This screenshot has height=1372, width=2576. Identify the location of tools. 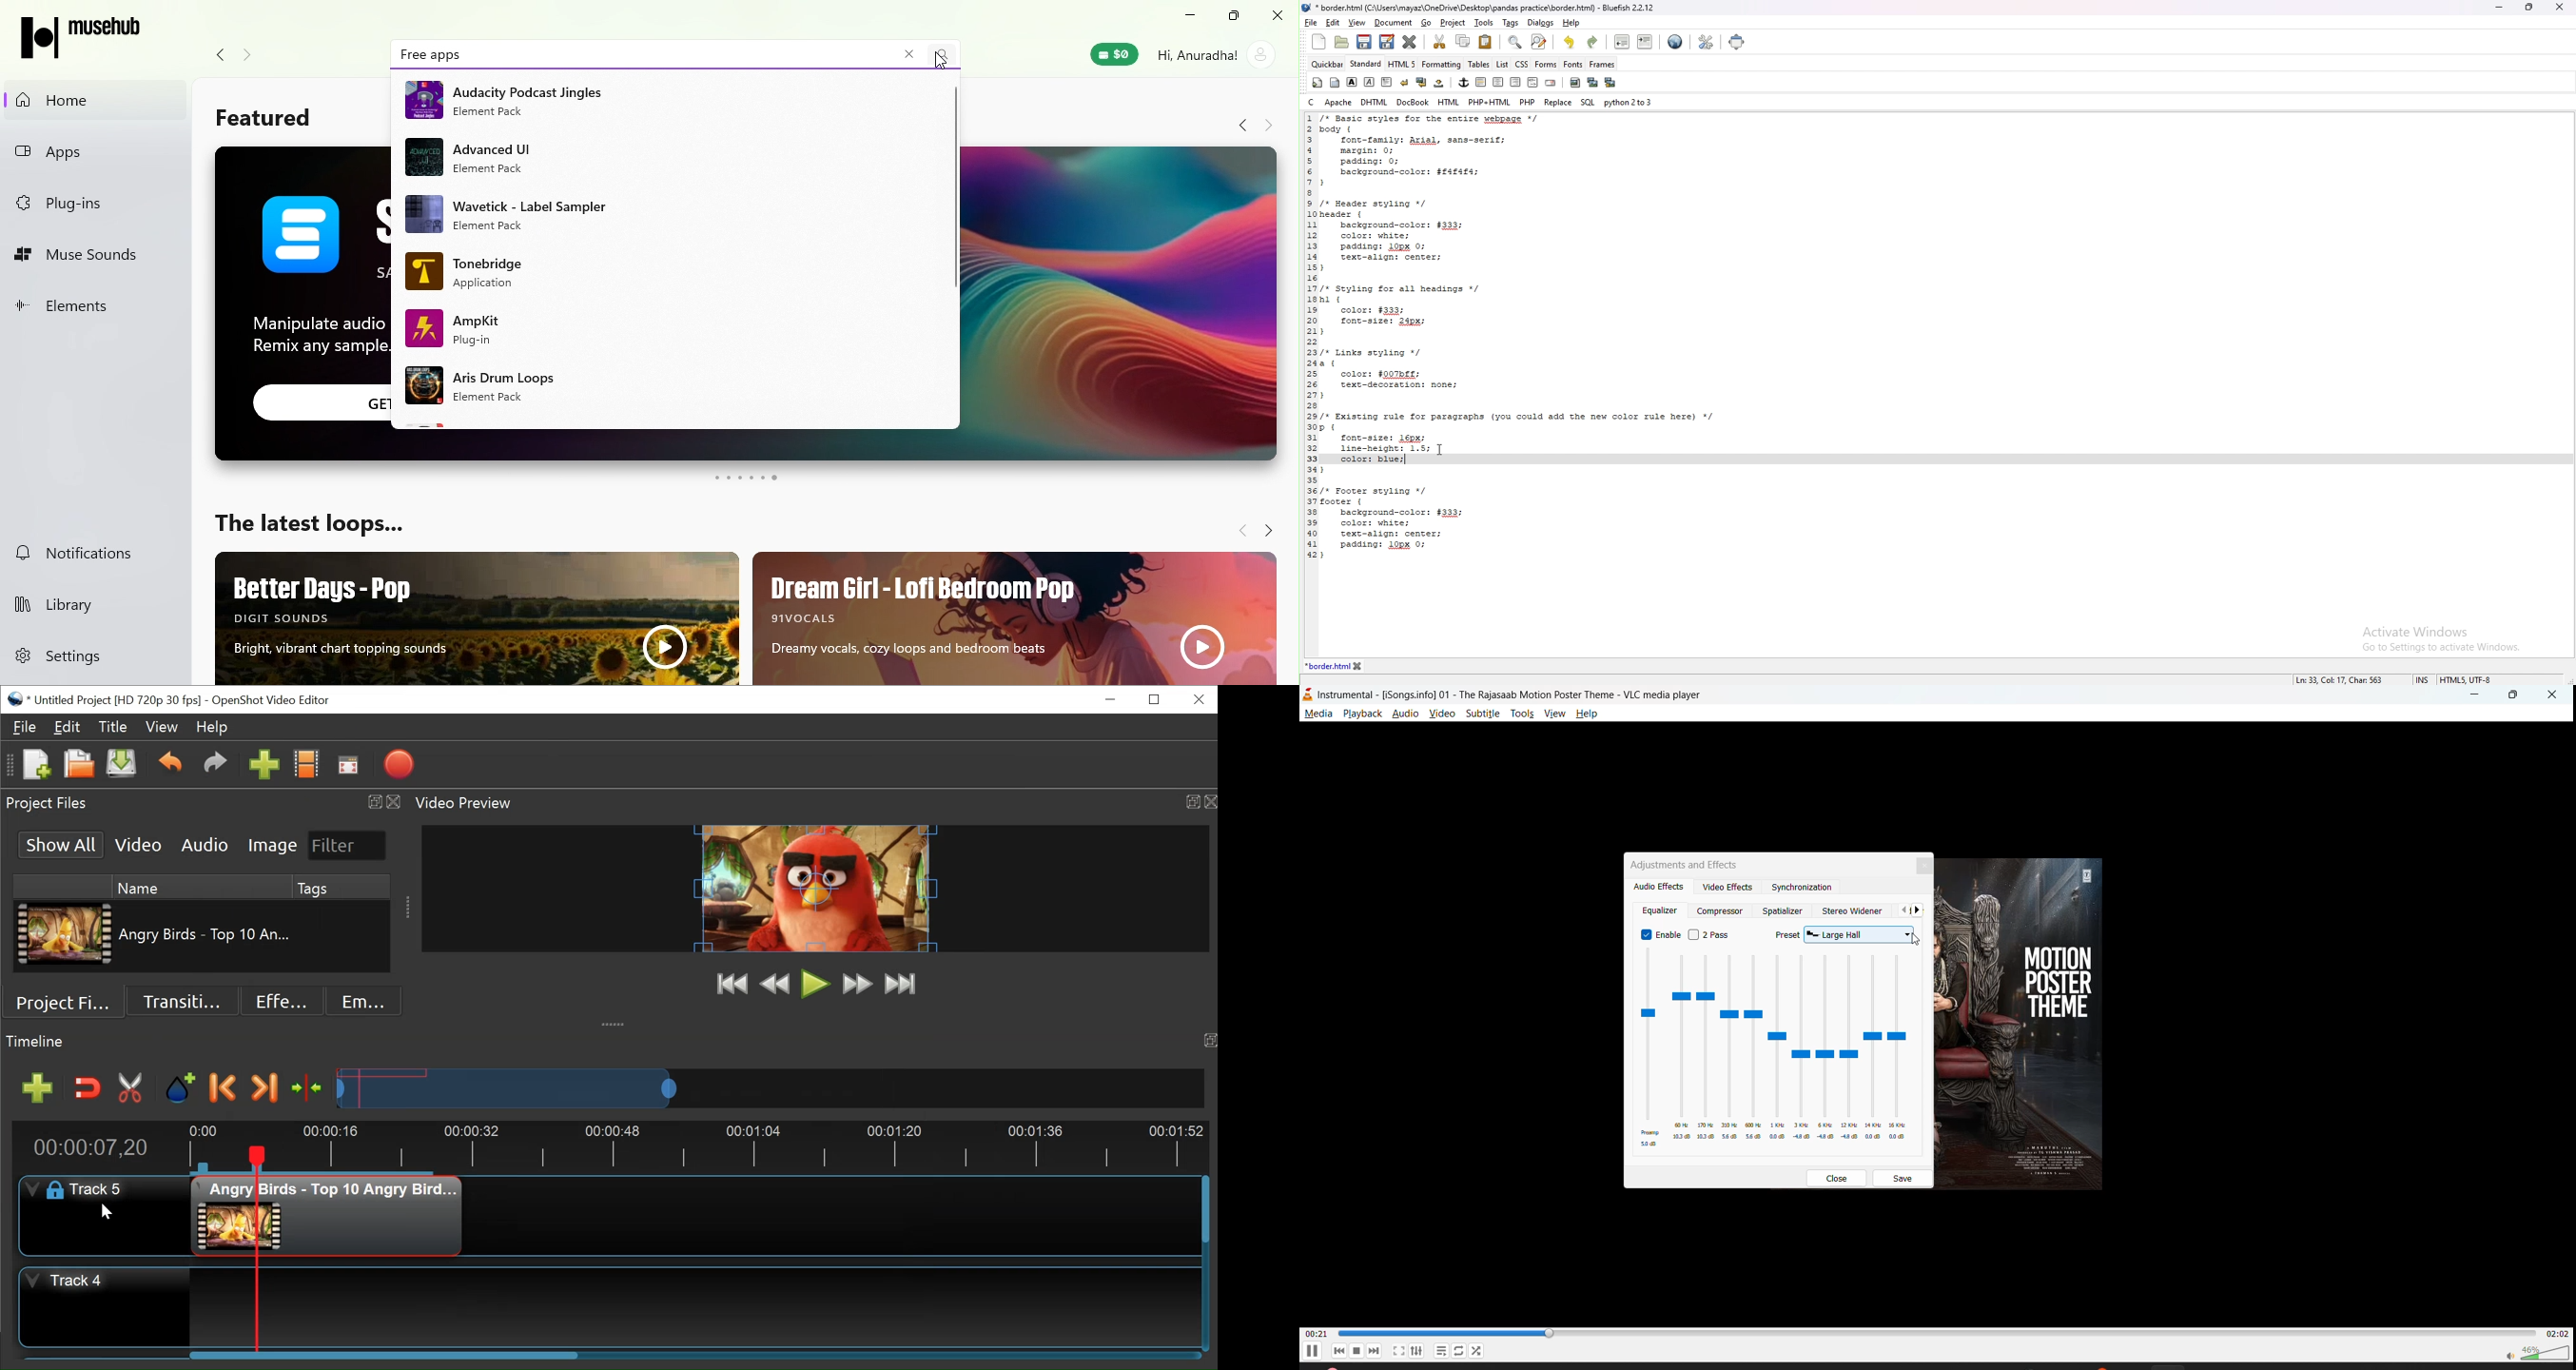
(1482, 22).